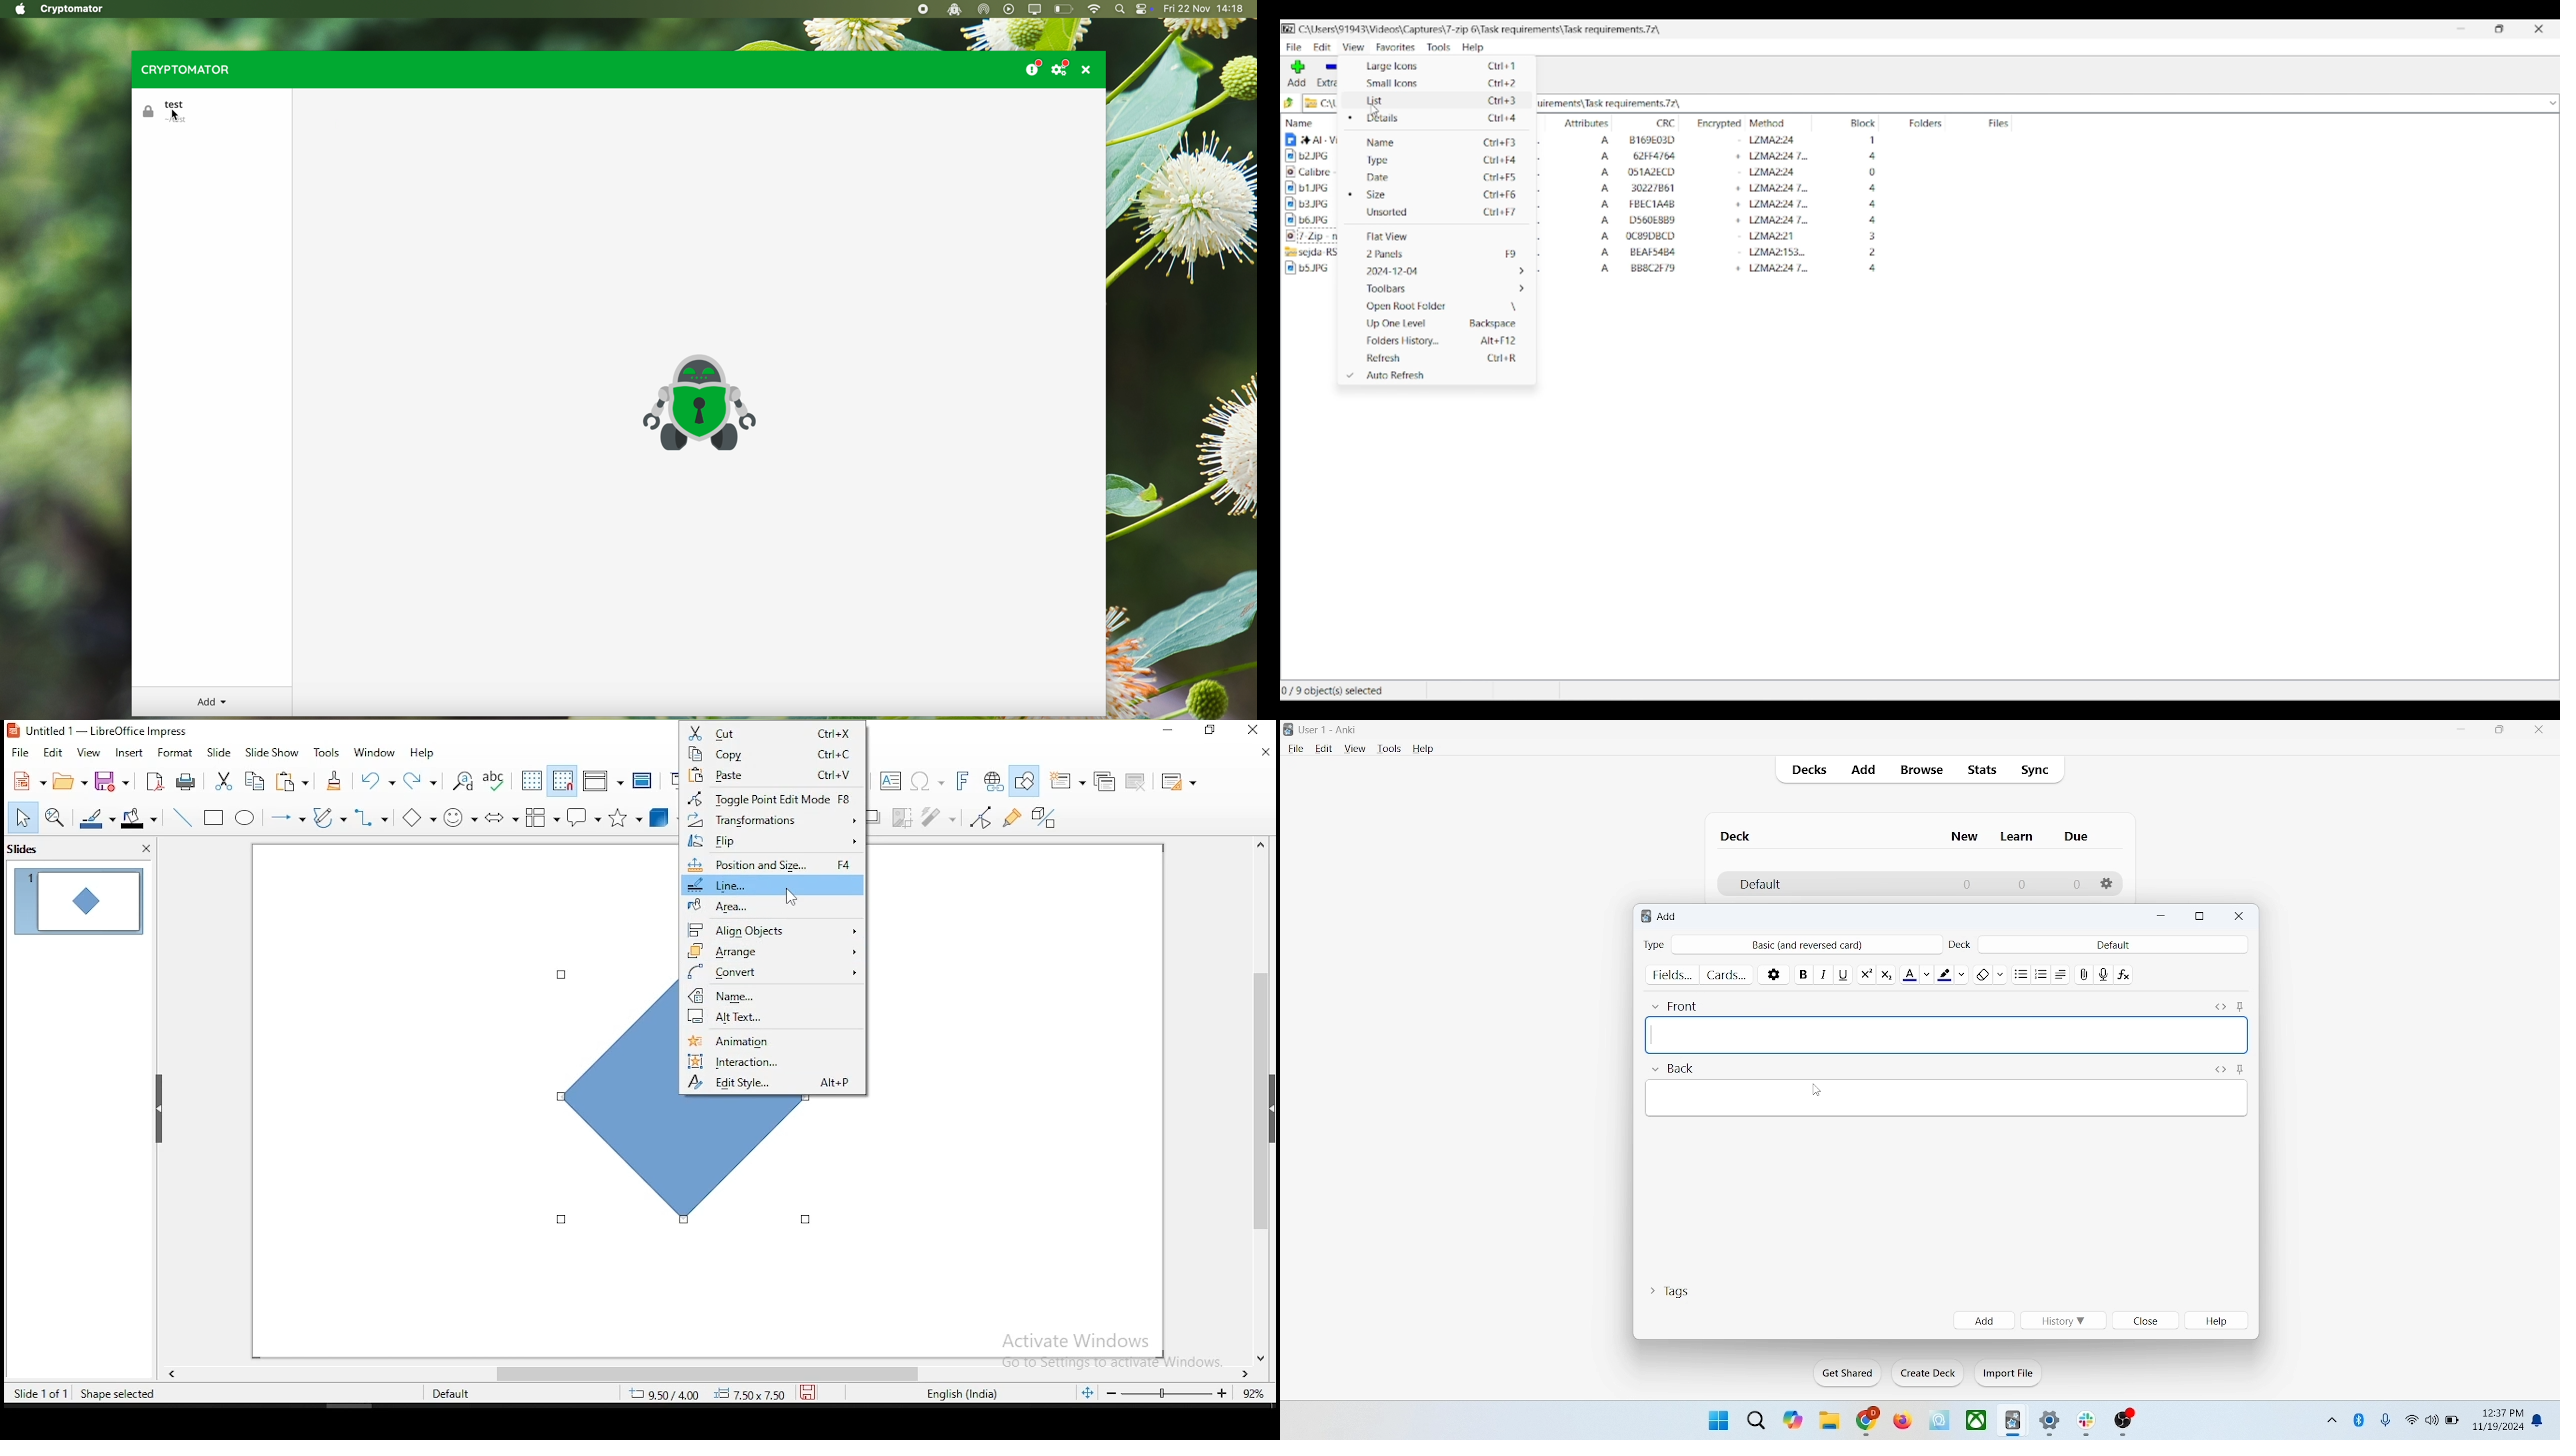 The image size is (2576, 1456). I want to click on themes, so click(1793, 1420).